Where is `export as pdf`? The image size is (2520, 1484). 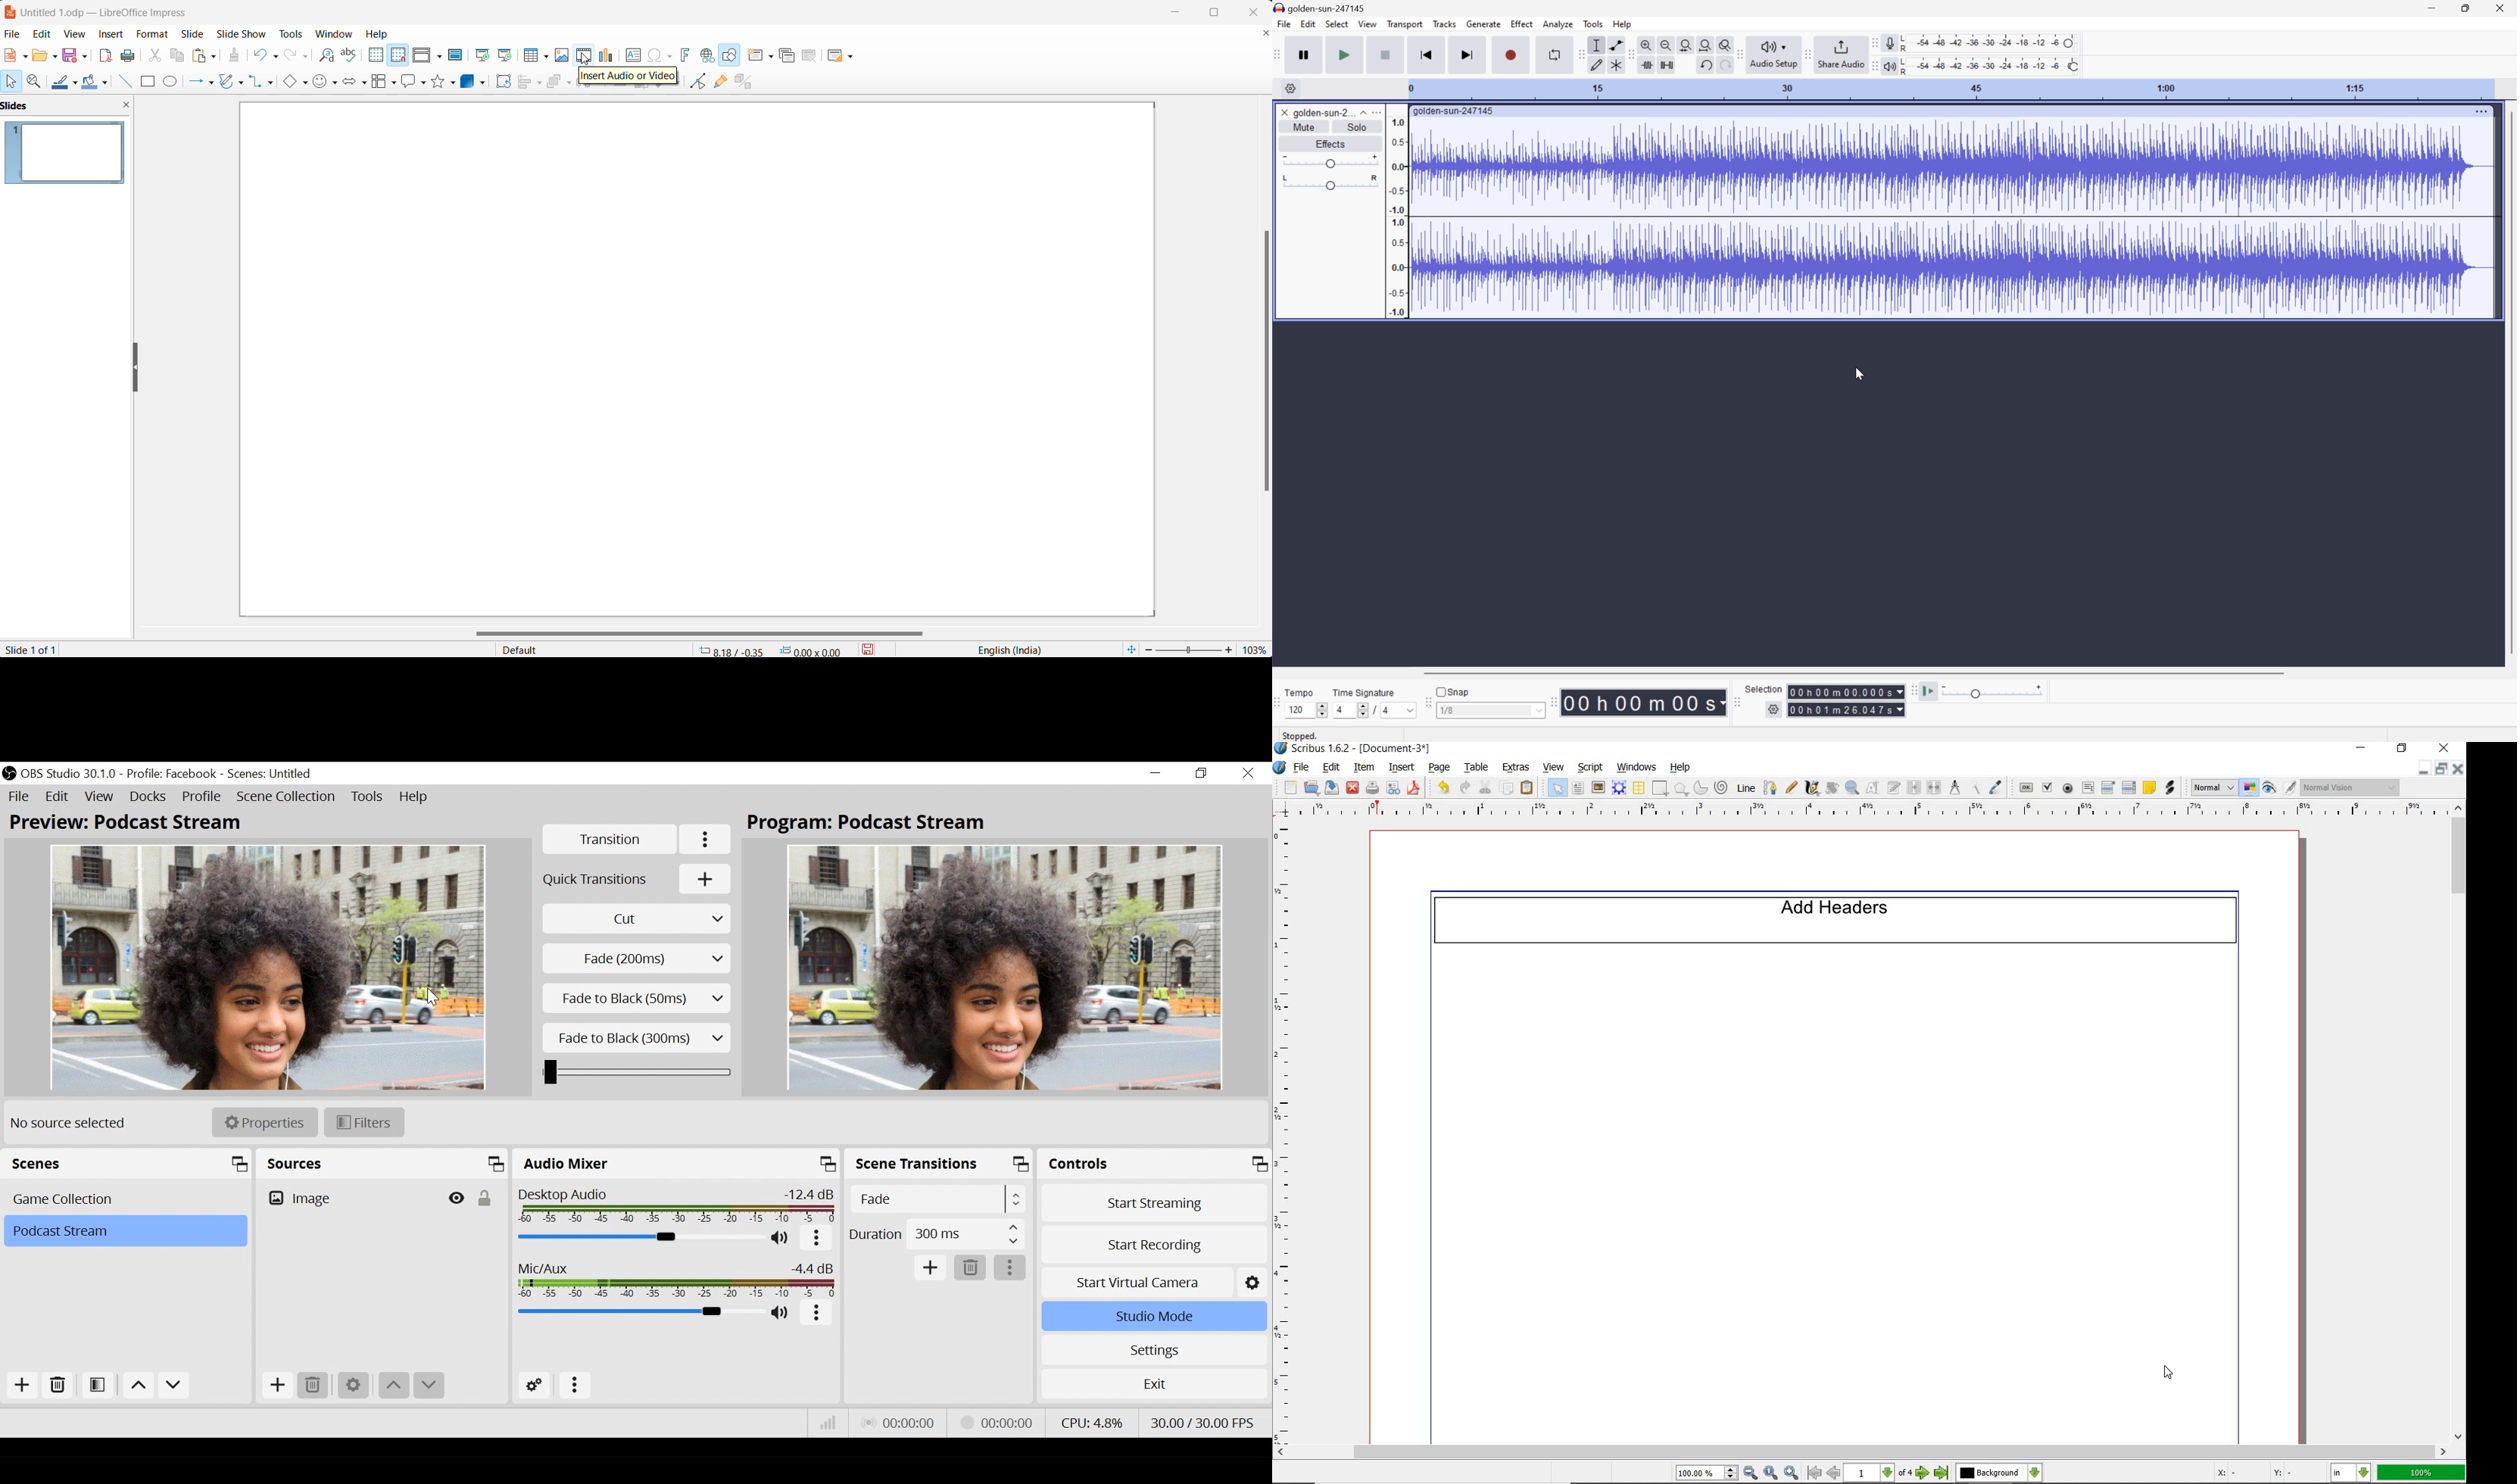
export as pdf is located at coordinates (106, 56).